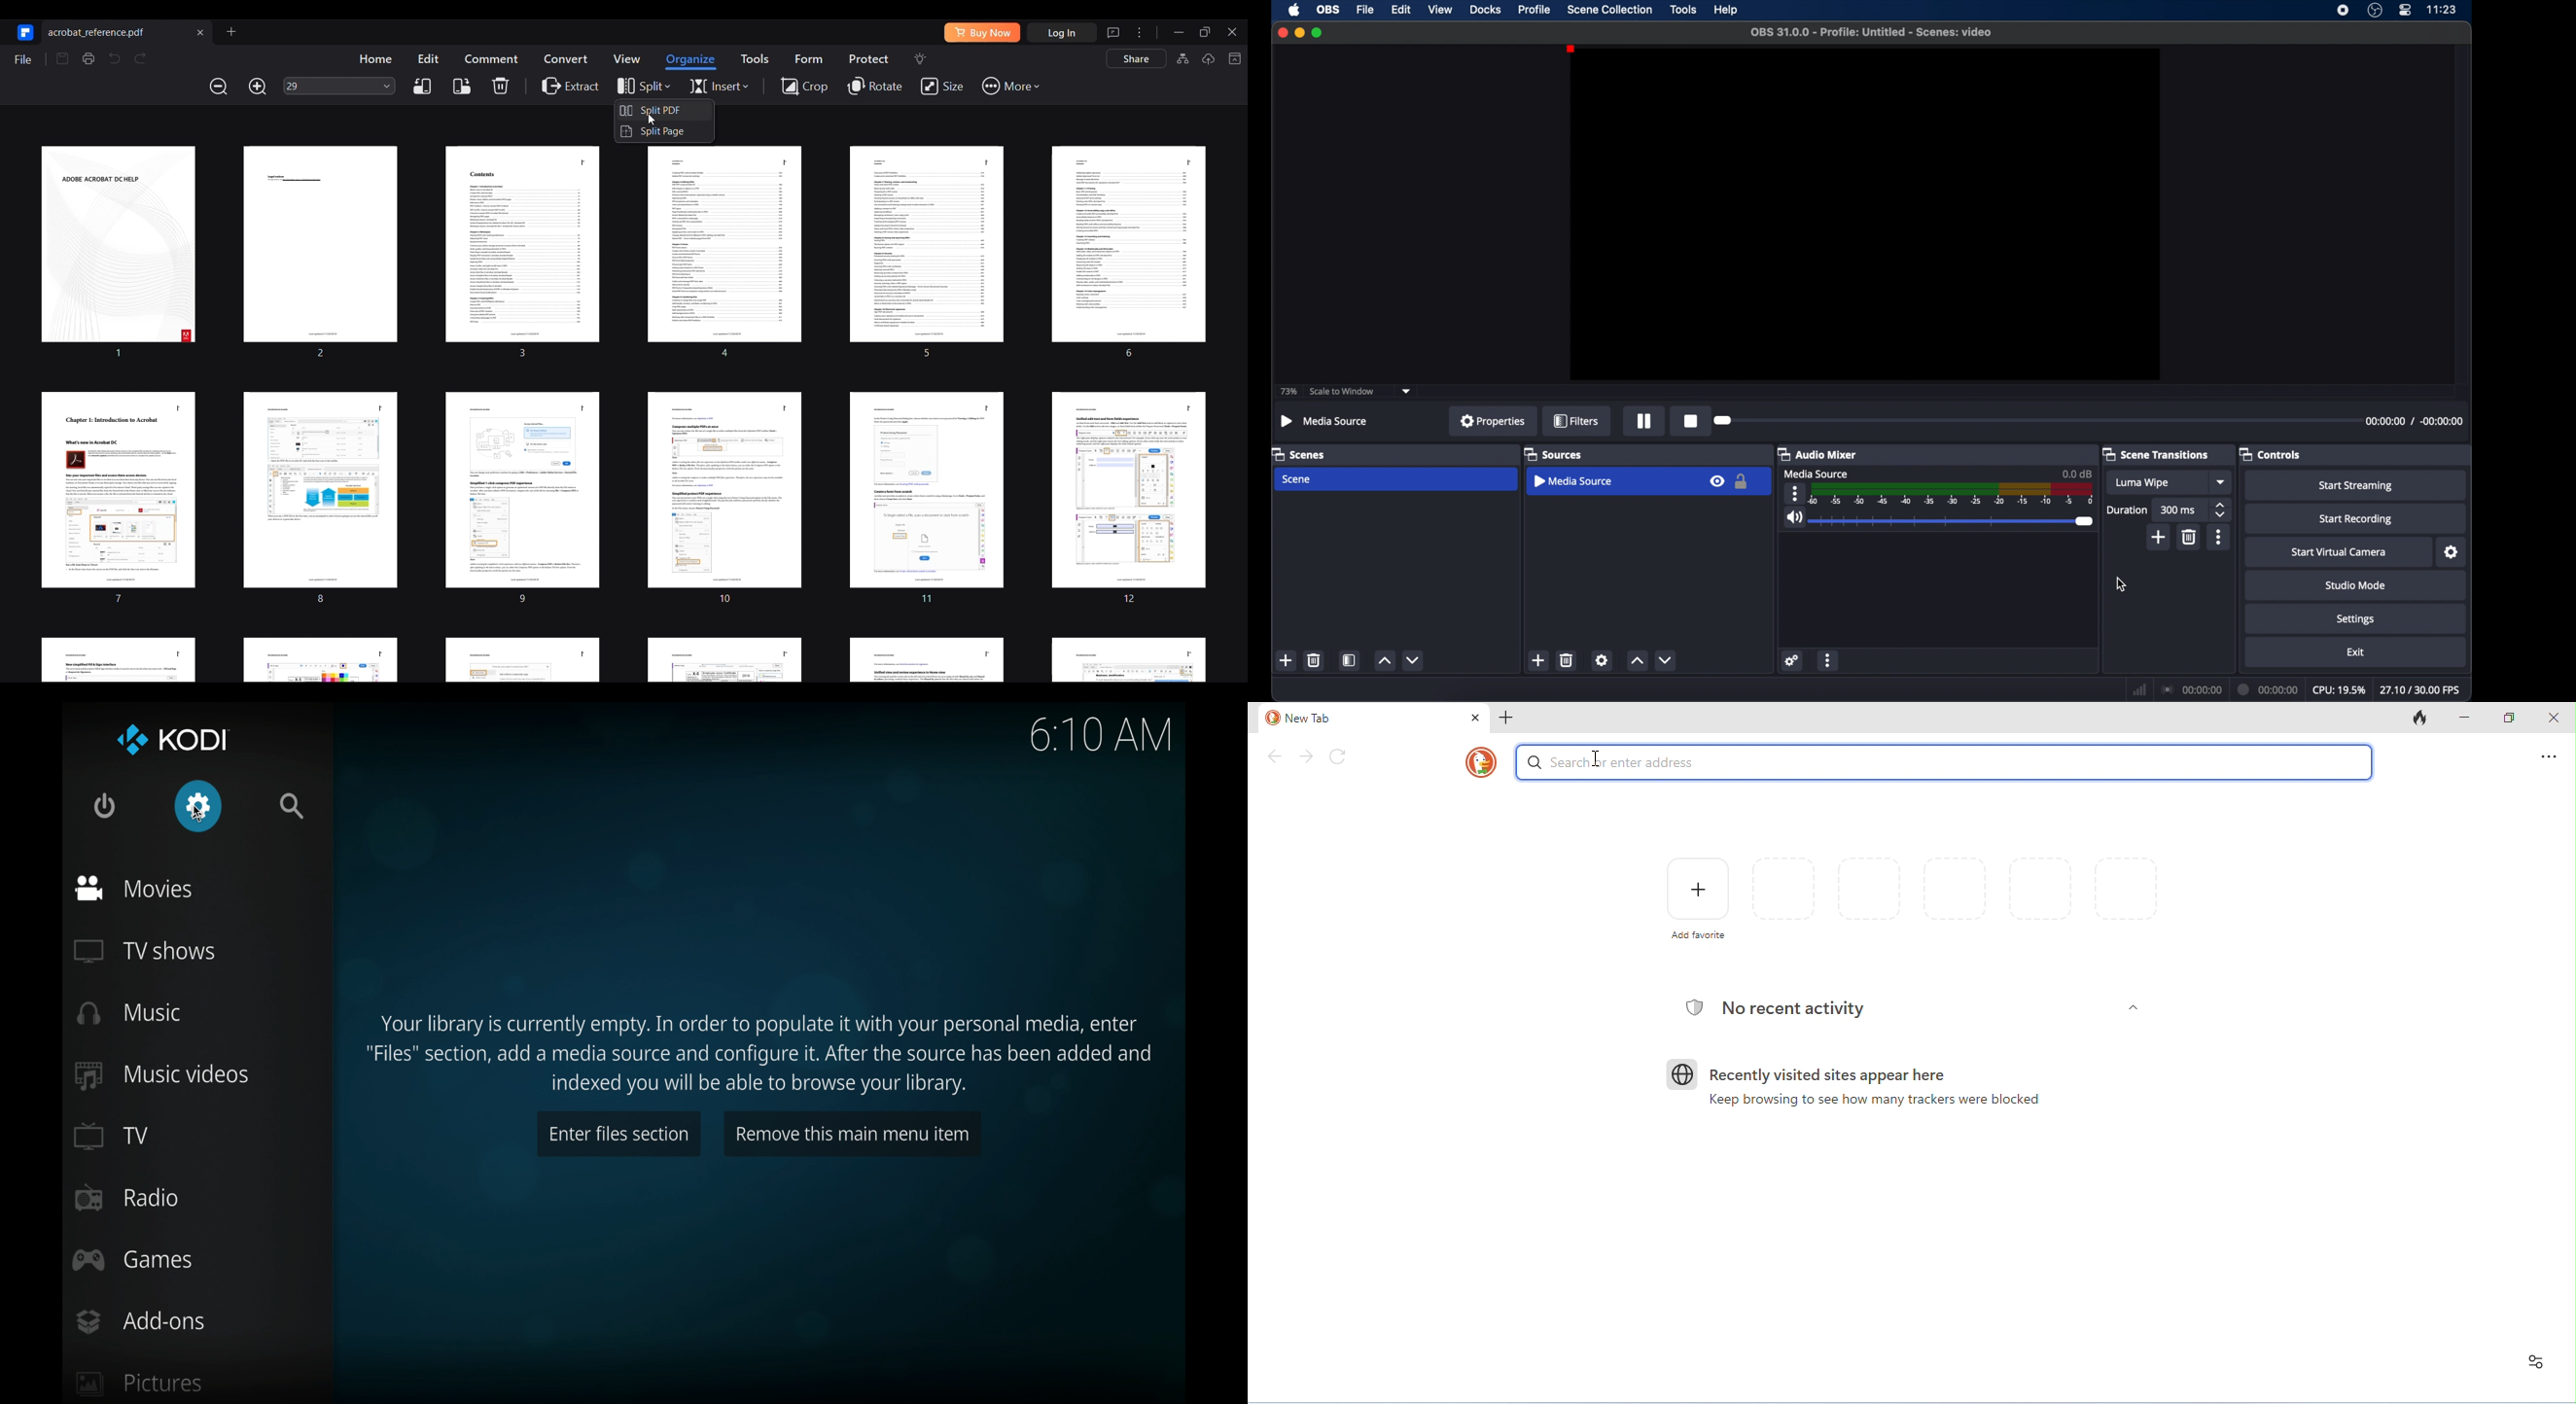 Image resolution: width=2576 pixels, height=1428 pixels. Describe the element at coordinates (1299, 454) in the screenshot. I see `scenes` at that location.